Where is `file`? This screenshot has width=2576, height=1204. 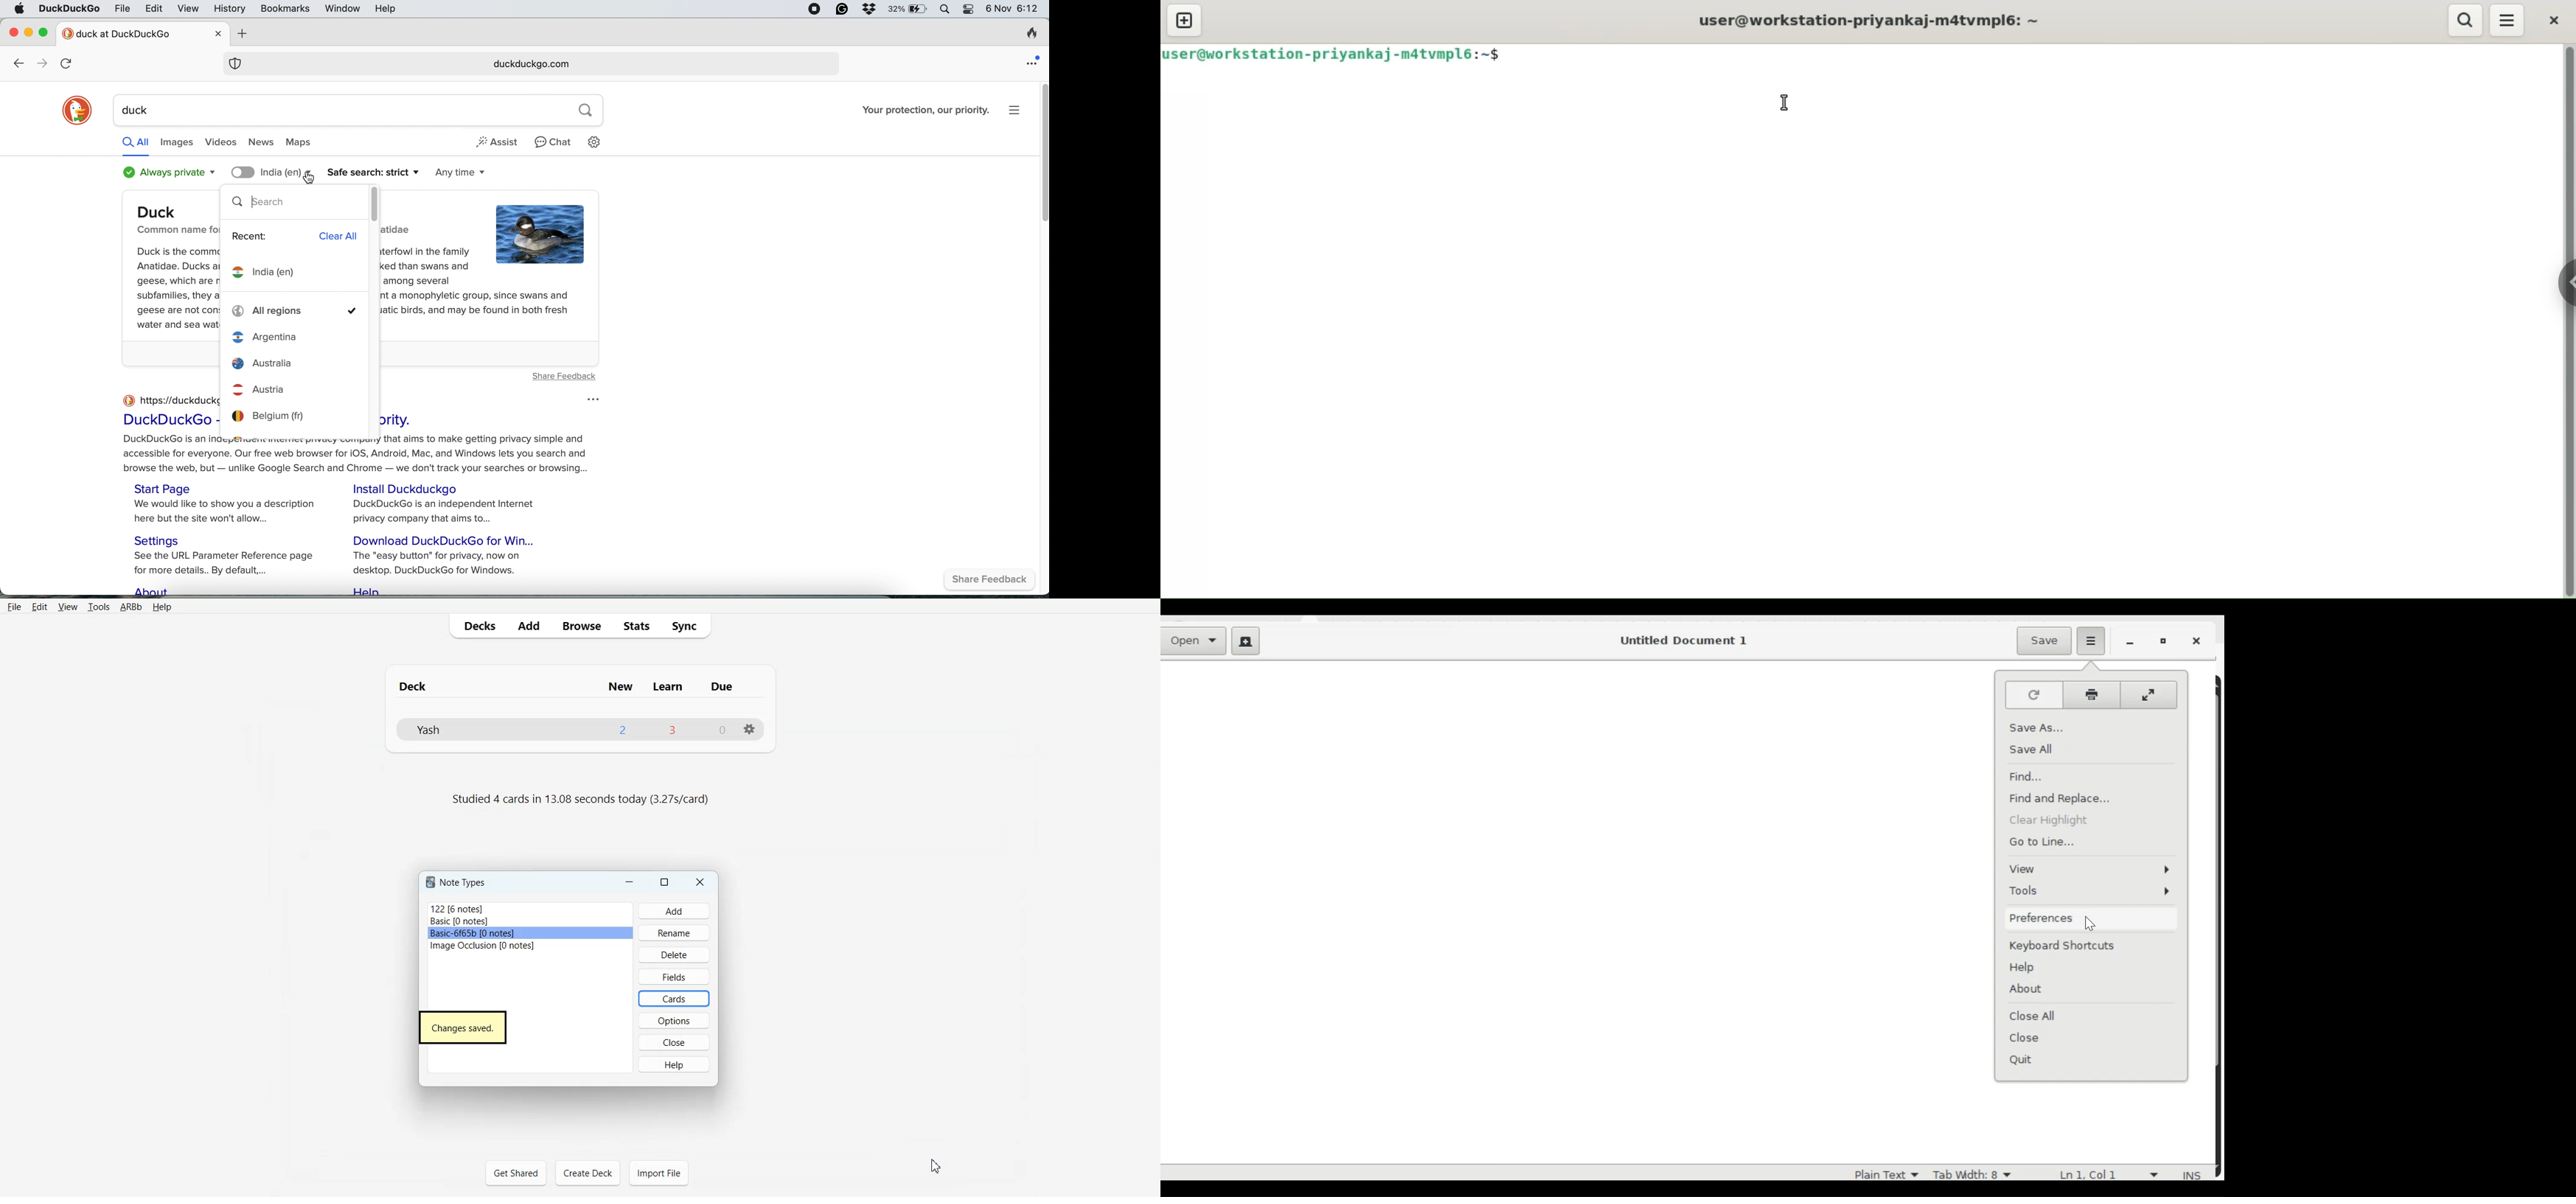 file is located at coordinates (123, 8).